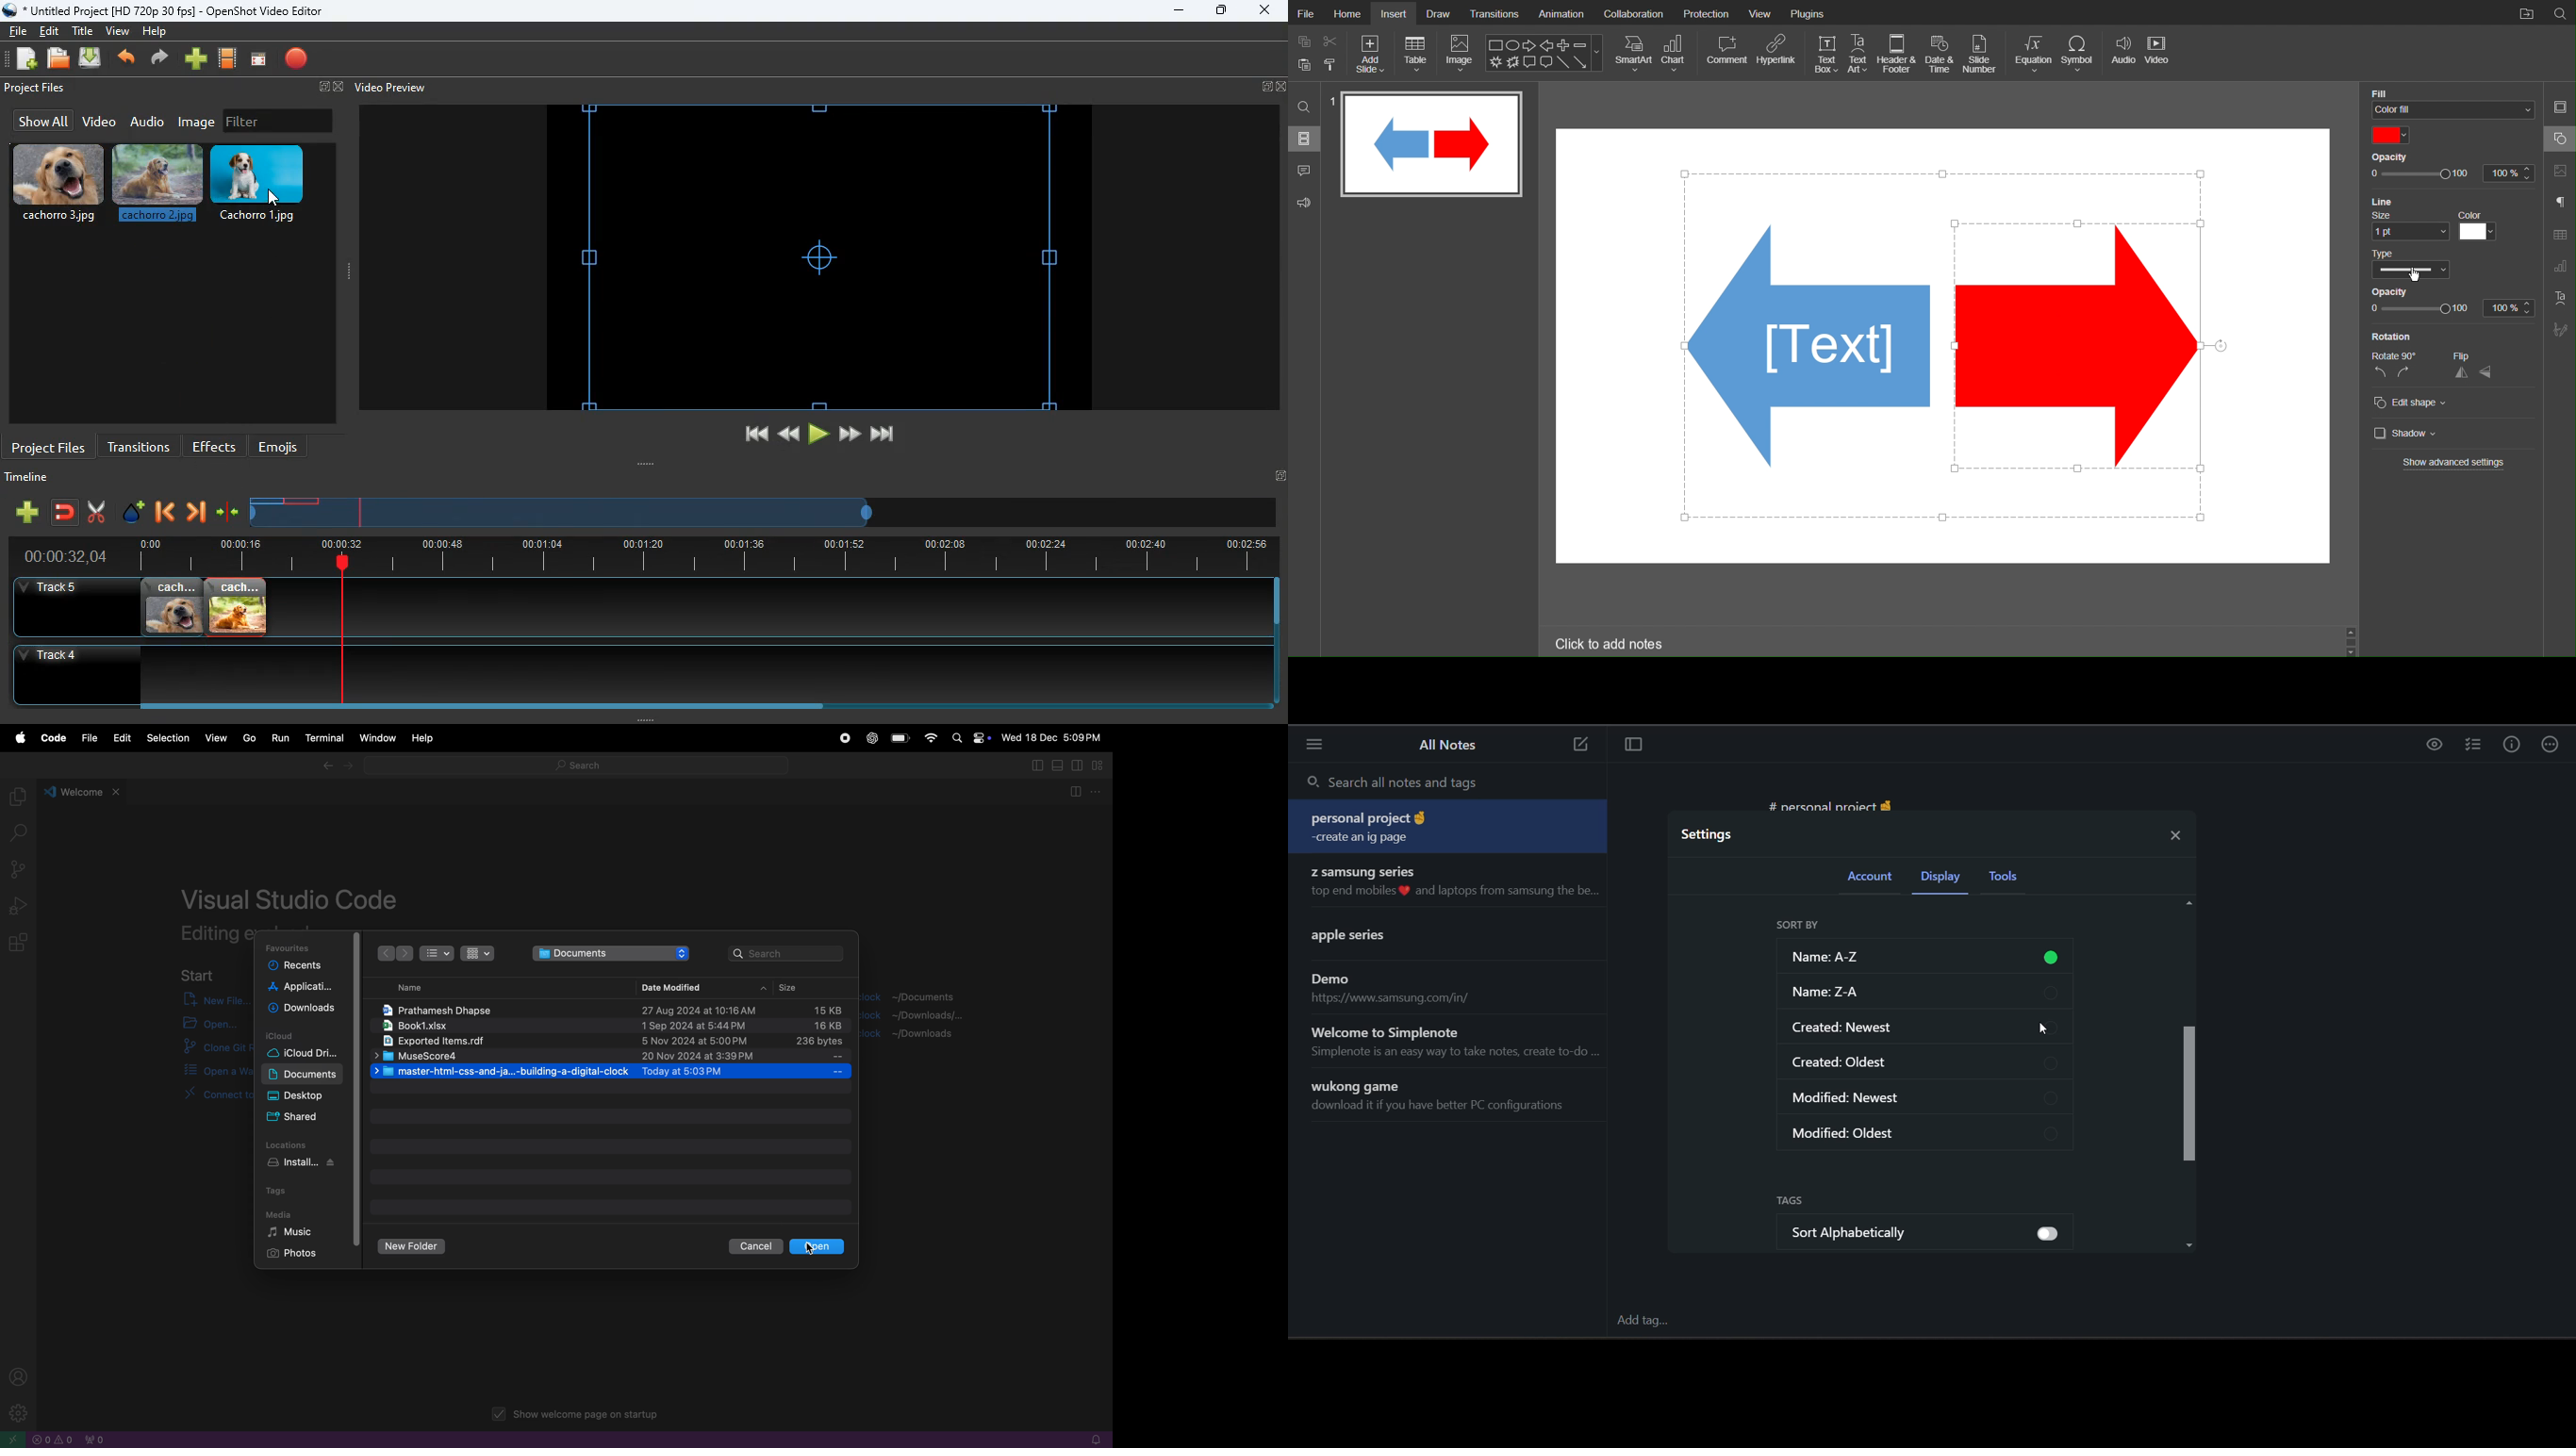 The width and height of the screenshot is (2576, 1456). Describe the element at coordinates (376, 738) in the screenshot. I see `window` at that location.